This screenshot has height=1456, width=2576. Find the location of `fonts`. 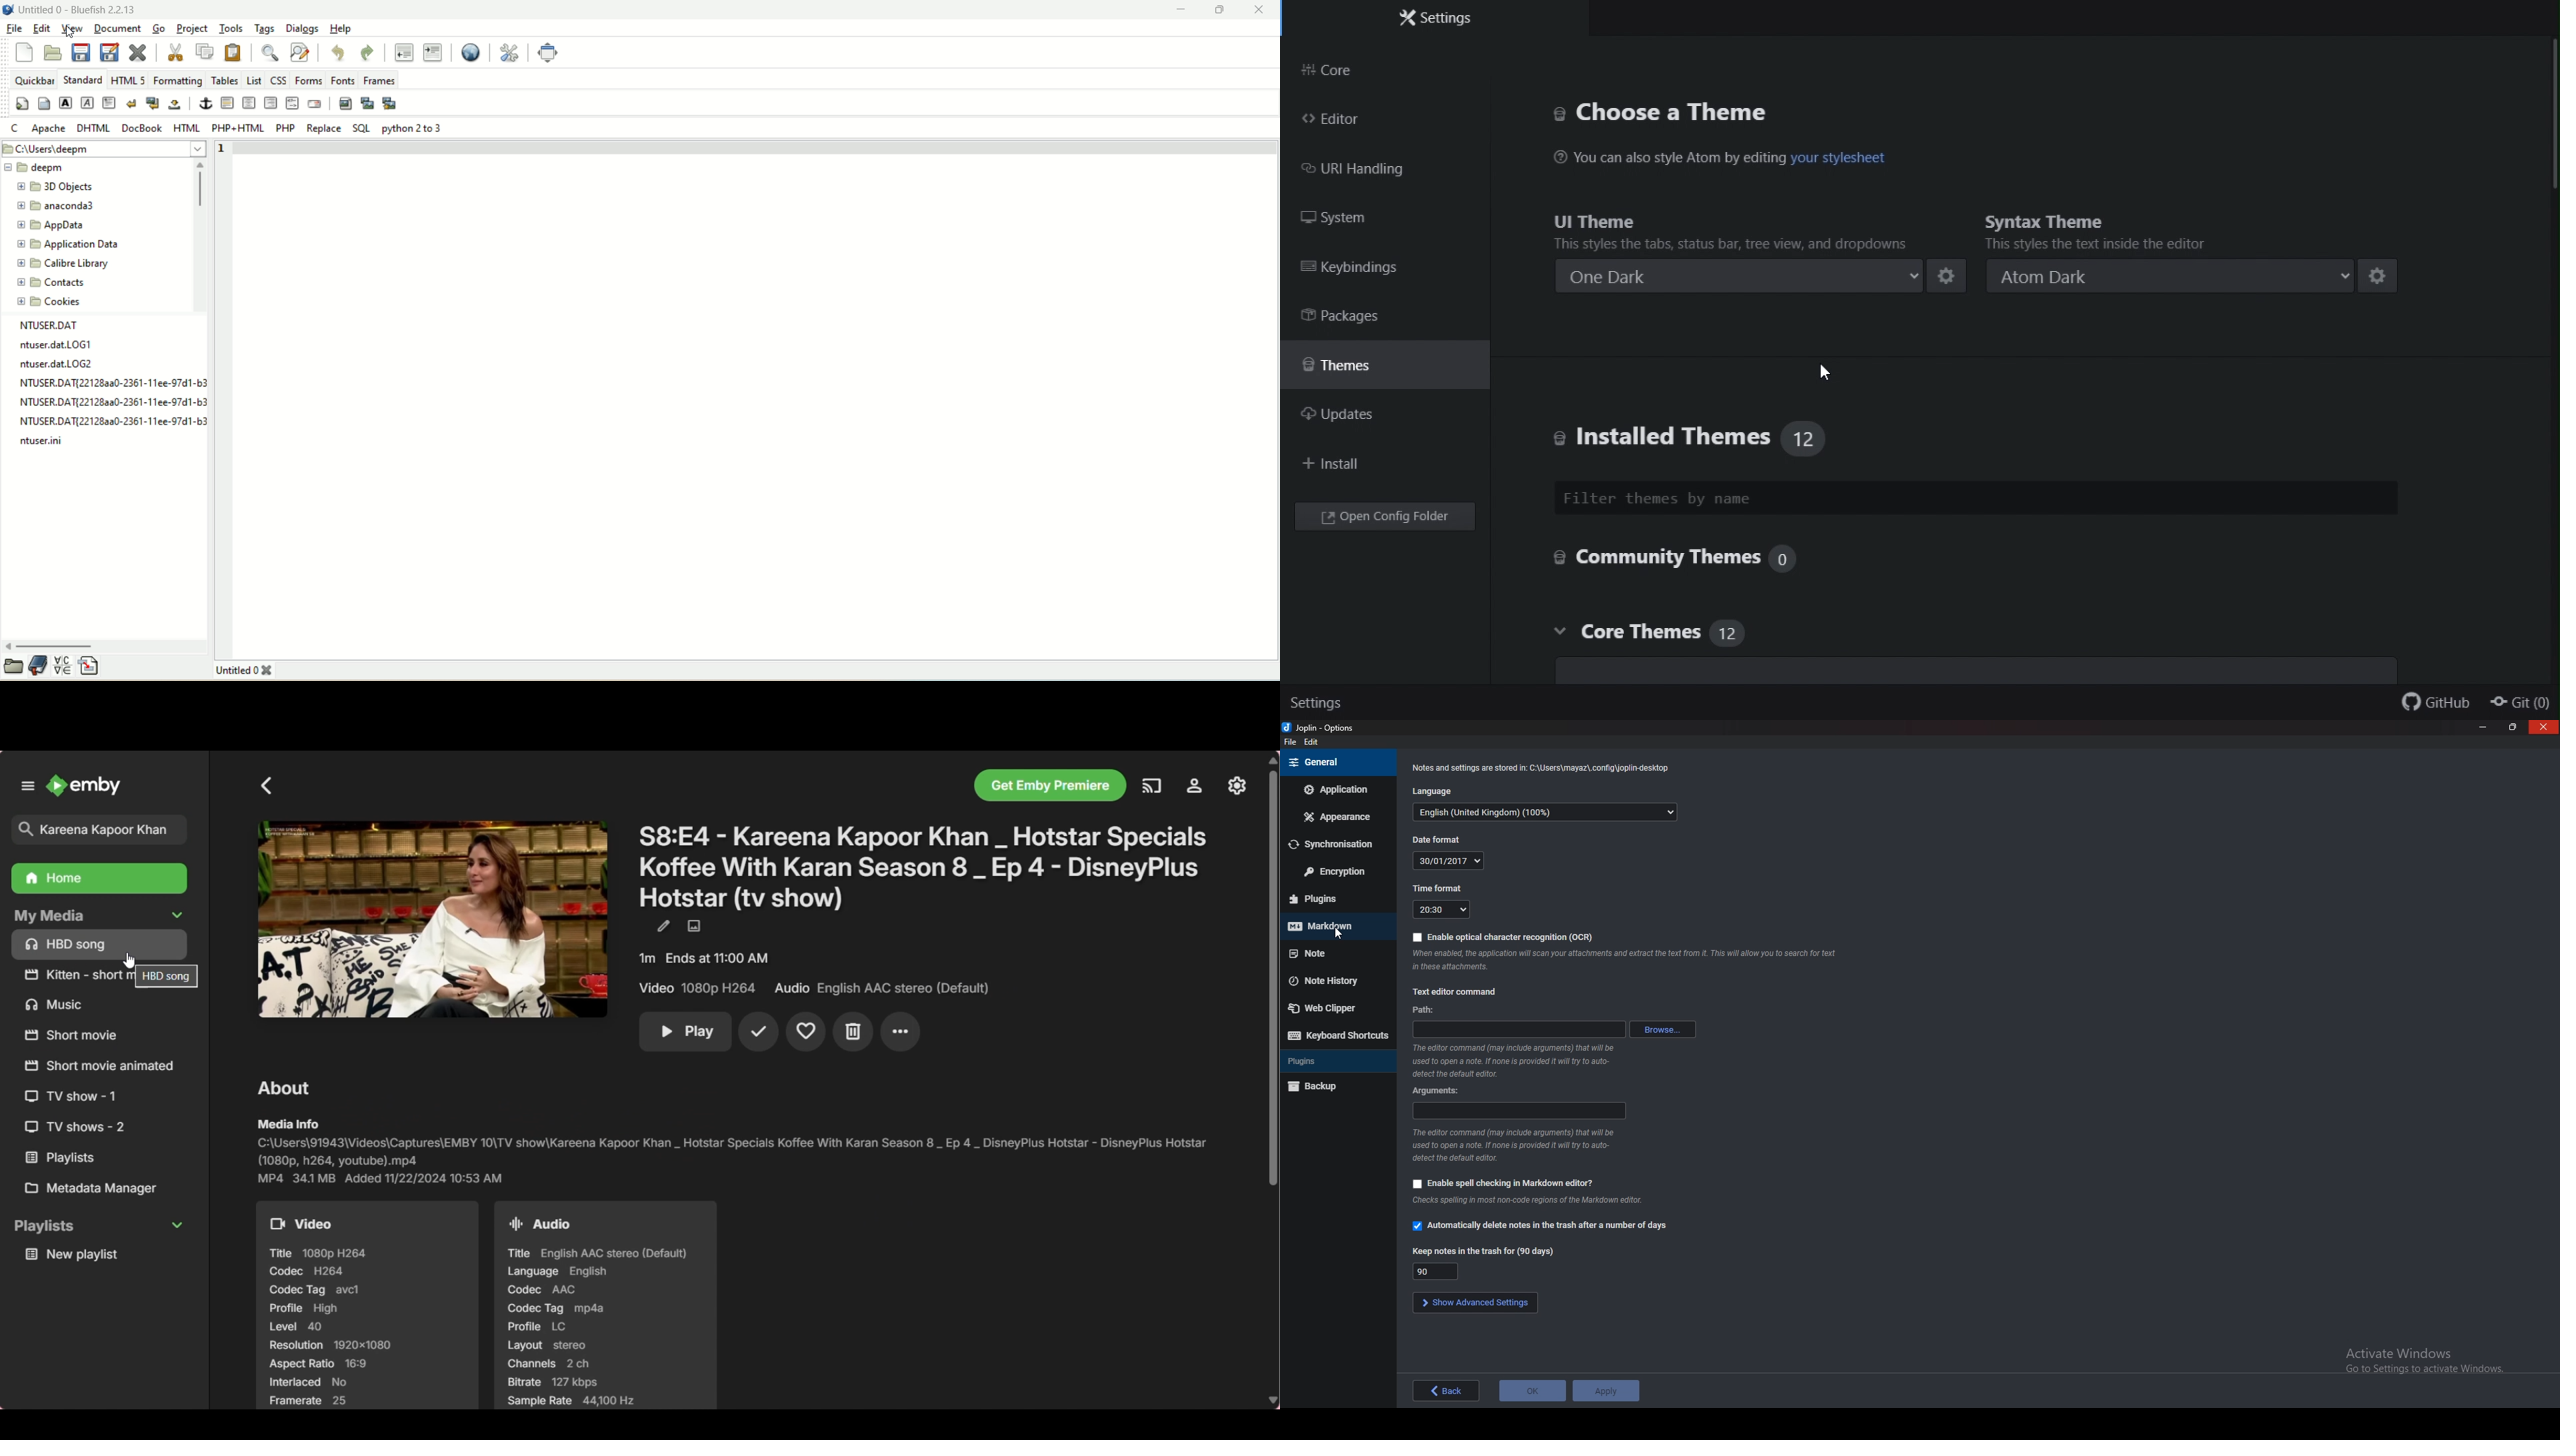

fonts is located at coordinates (345, 79).